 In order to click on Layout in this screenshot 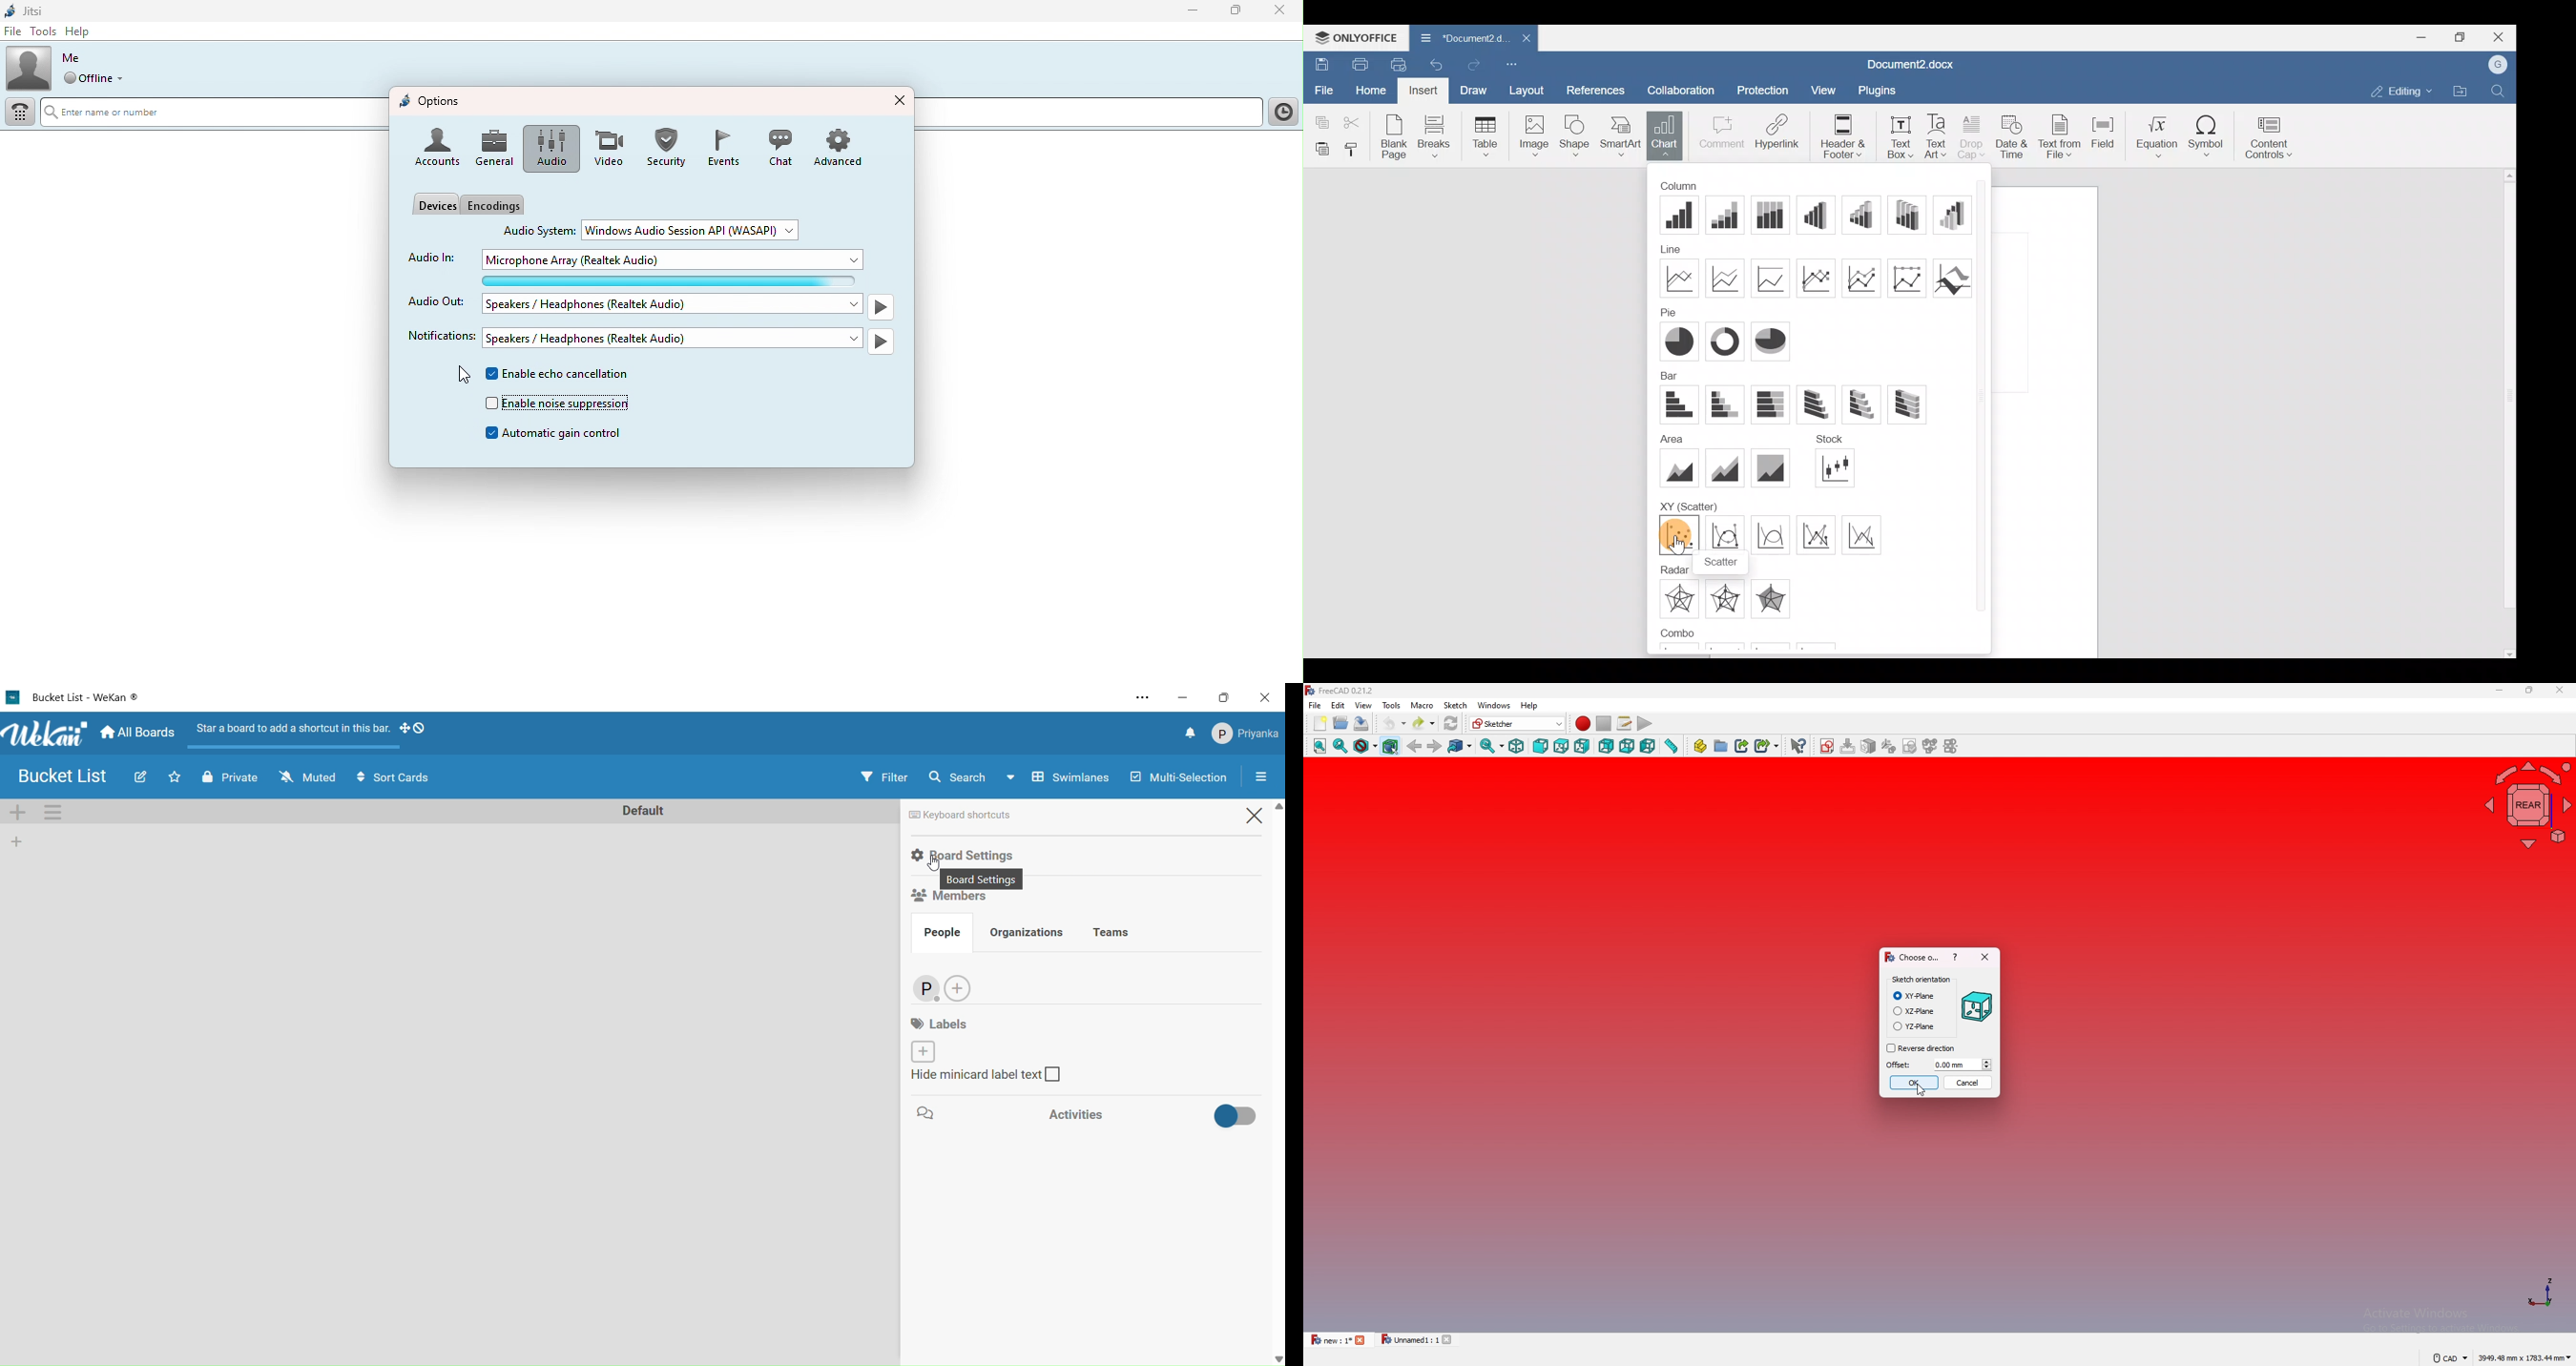, I will do `click(1527, 89)`.